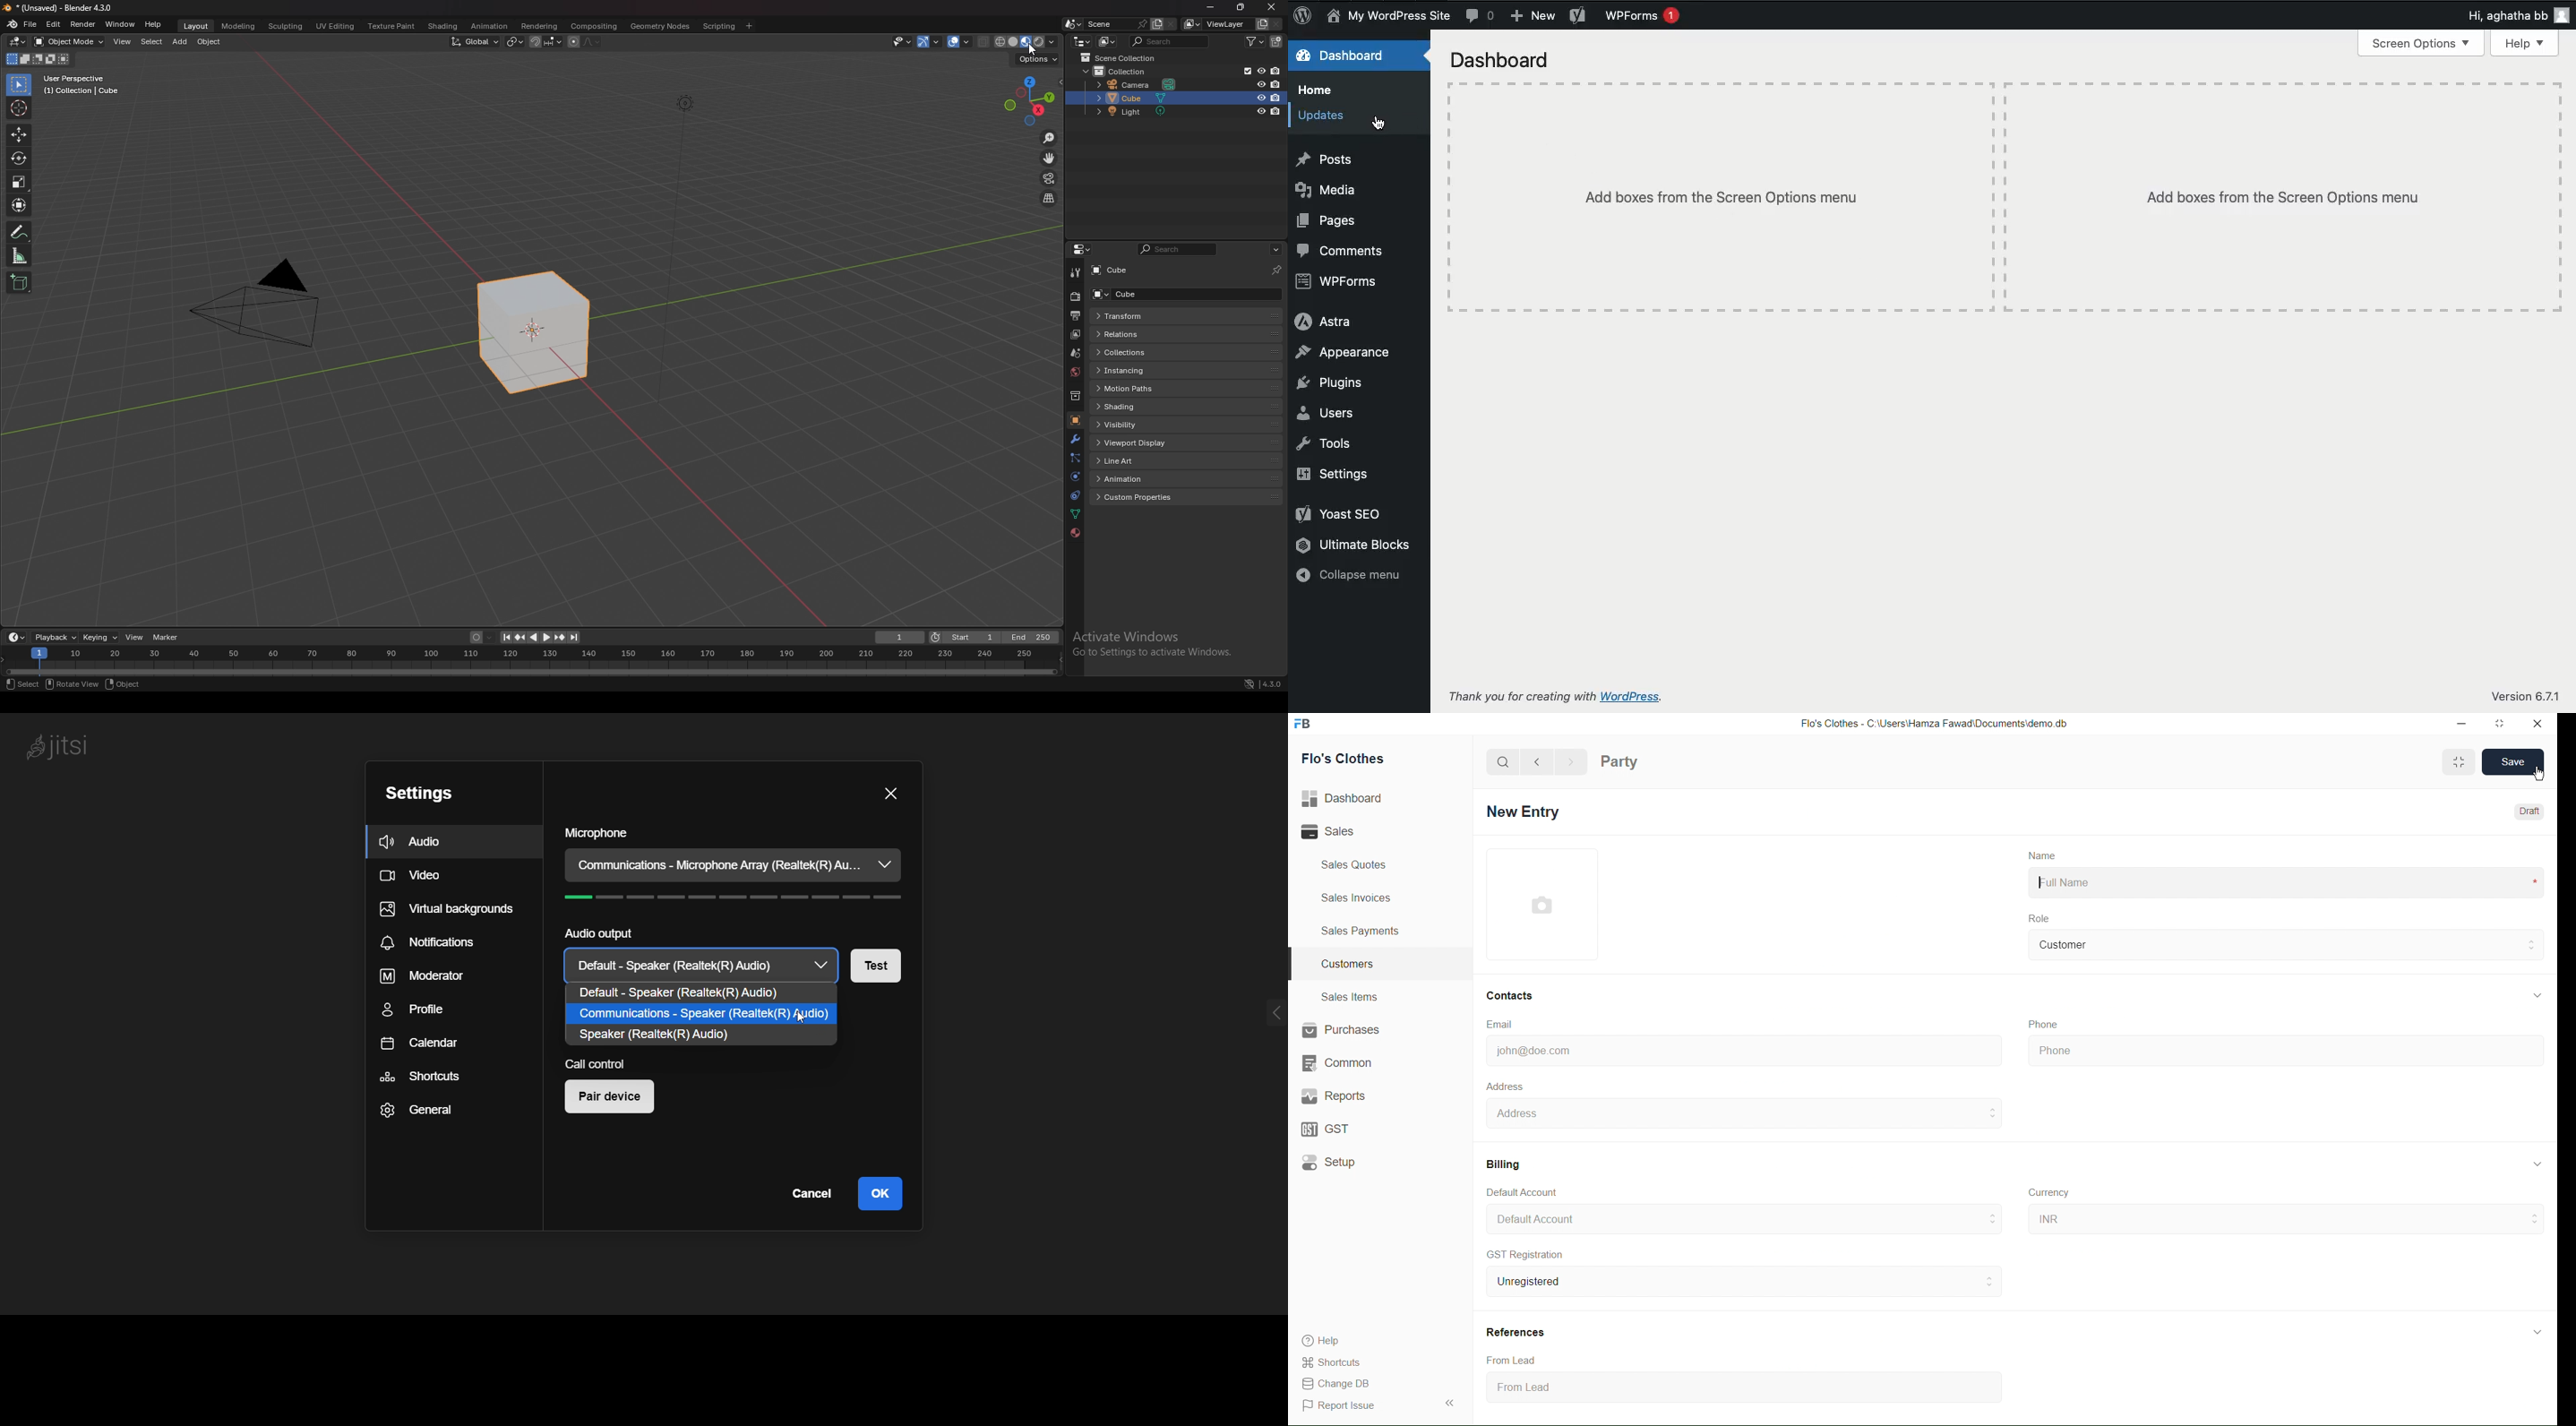 The image size is (2576, 1428). Describe the element at coordinates (2285, 1218) in the screenshot. I see `INR` at that location.